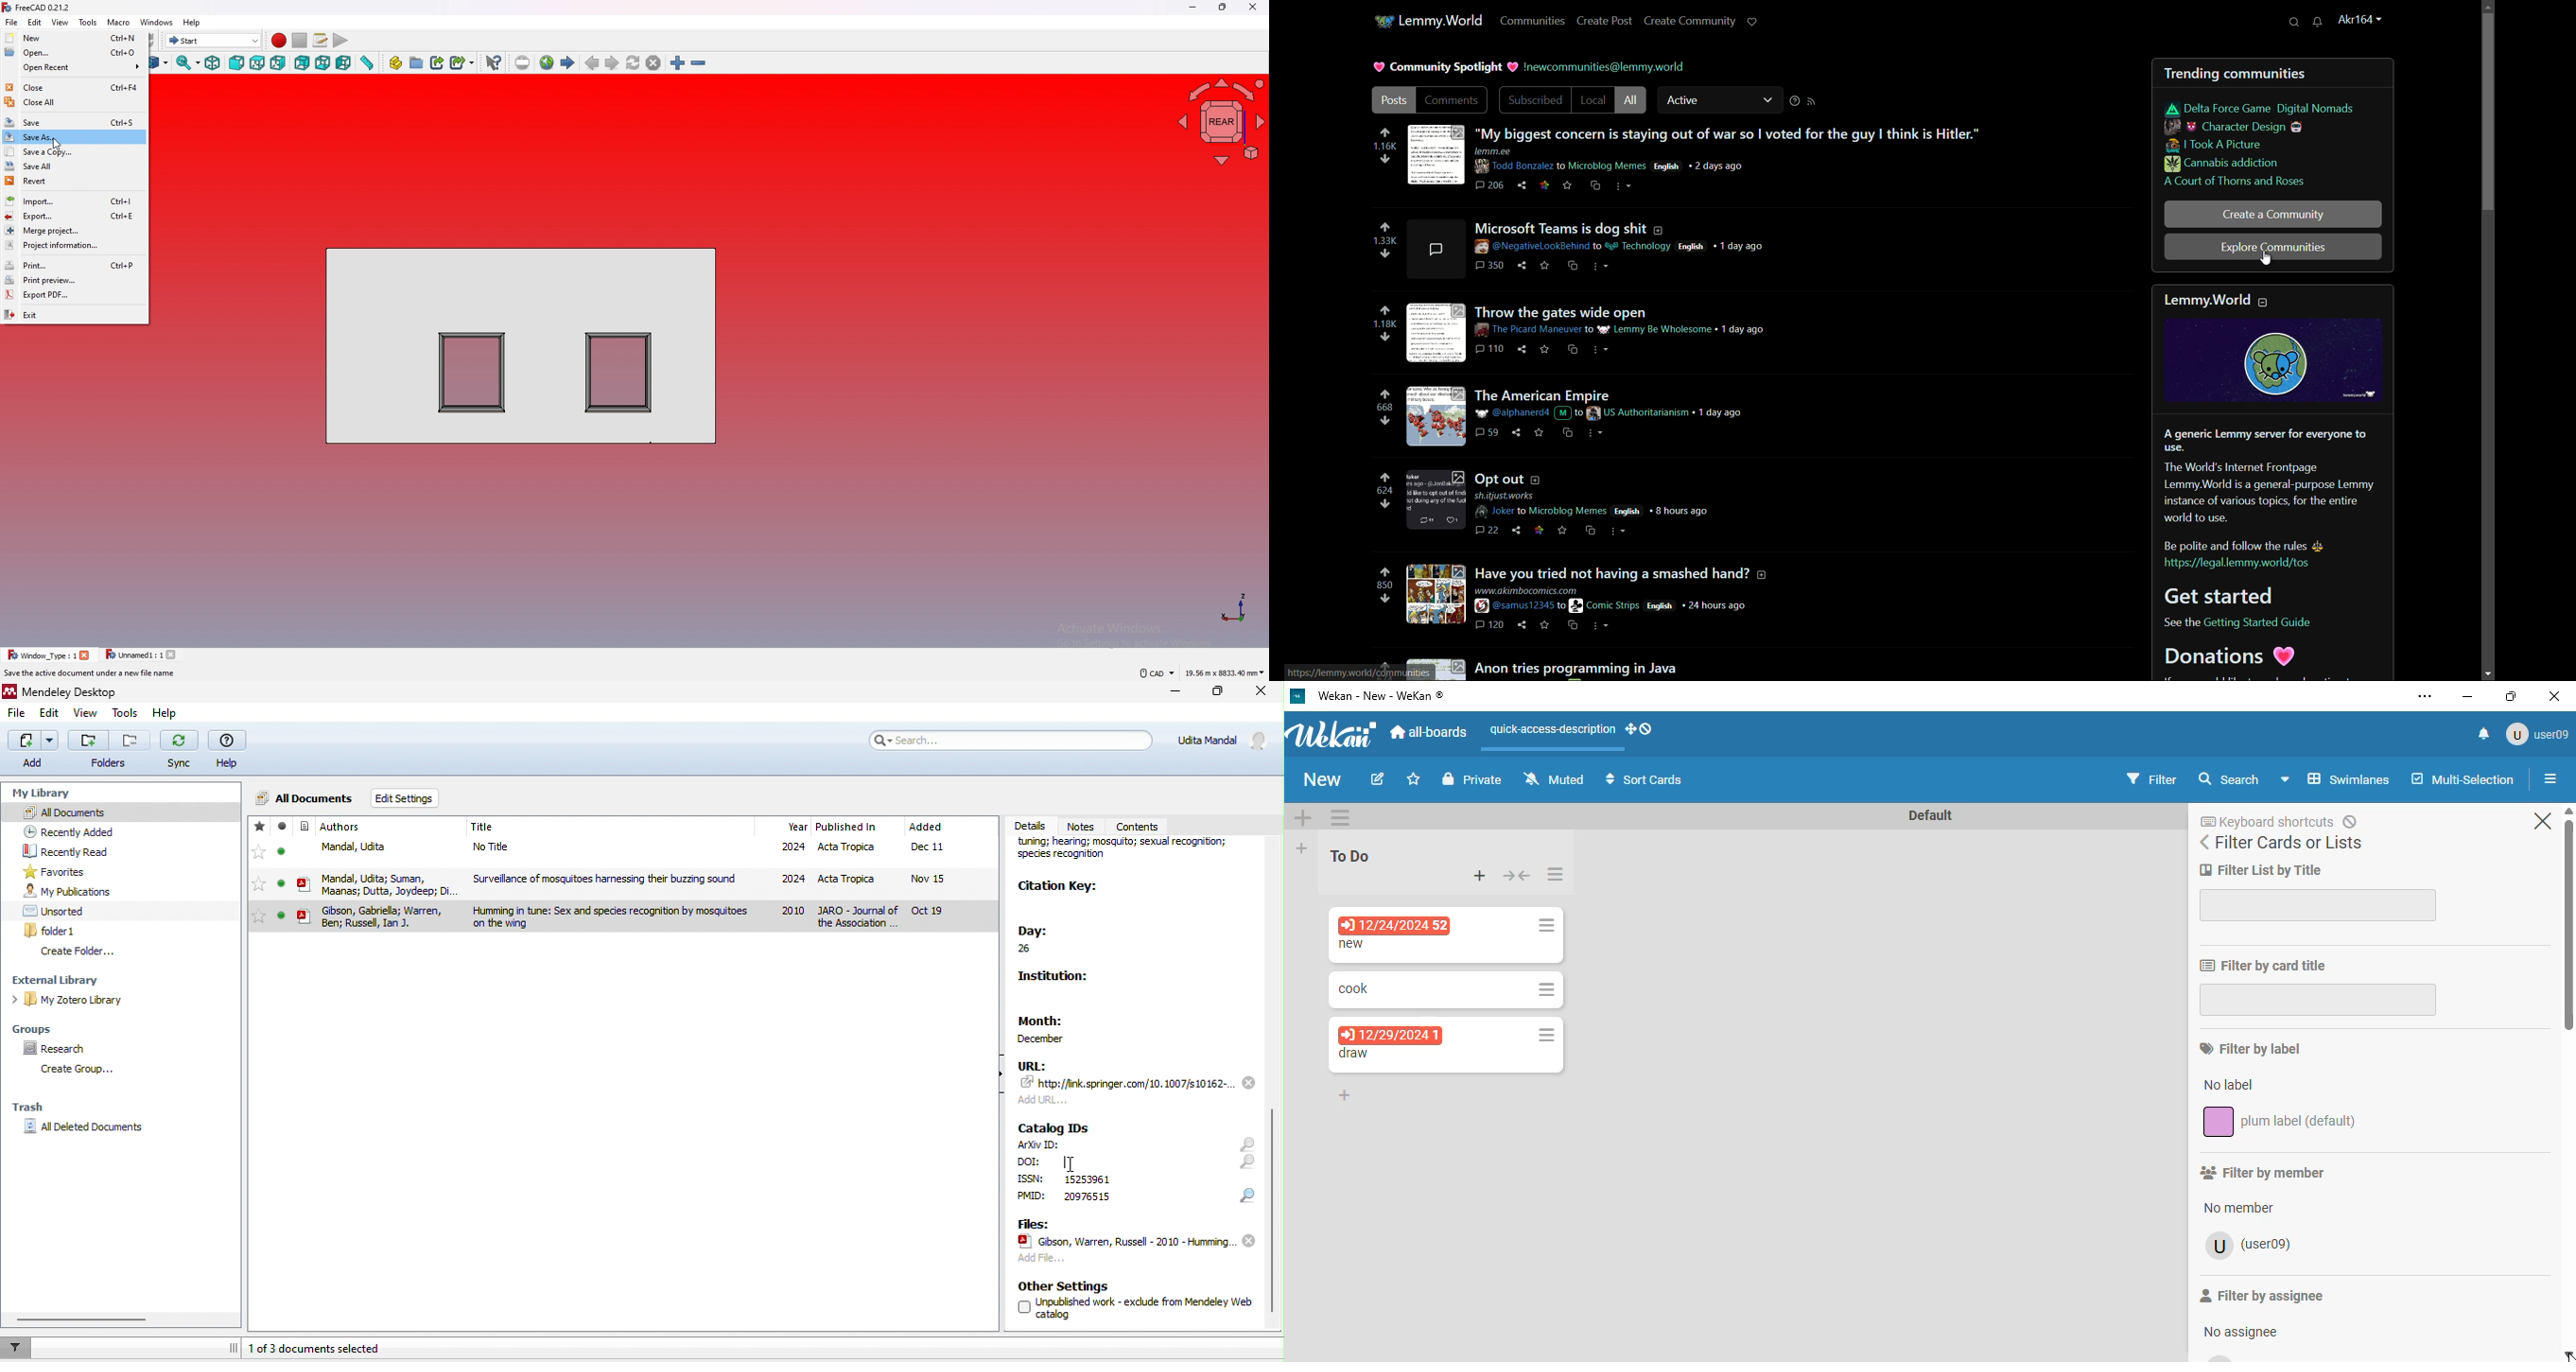 This screenshot has width=2576, height=1372. I want to click on cross share, so click(1596, 187).